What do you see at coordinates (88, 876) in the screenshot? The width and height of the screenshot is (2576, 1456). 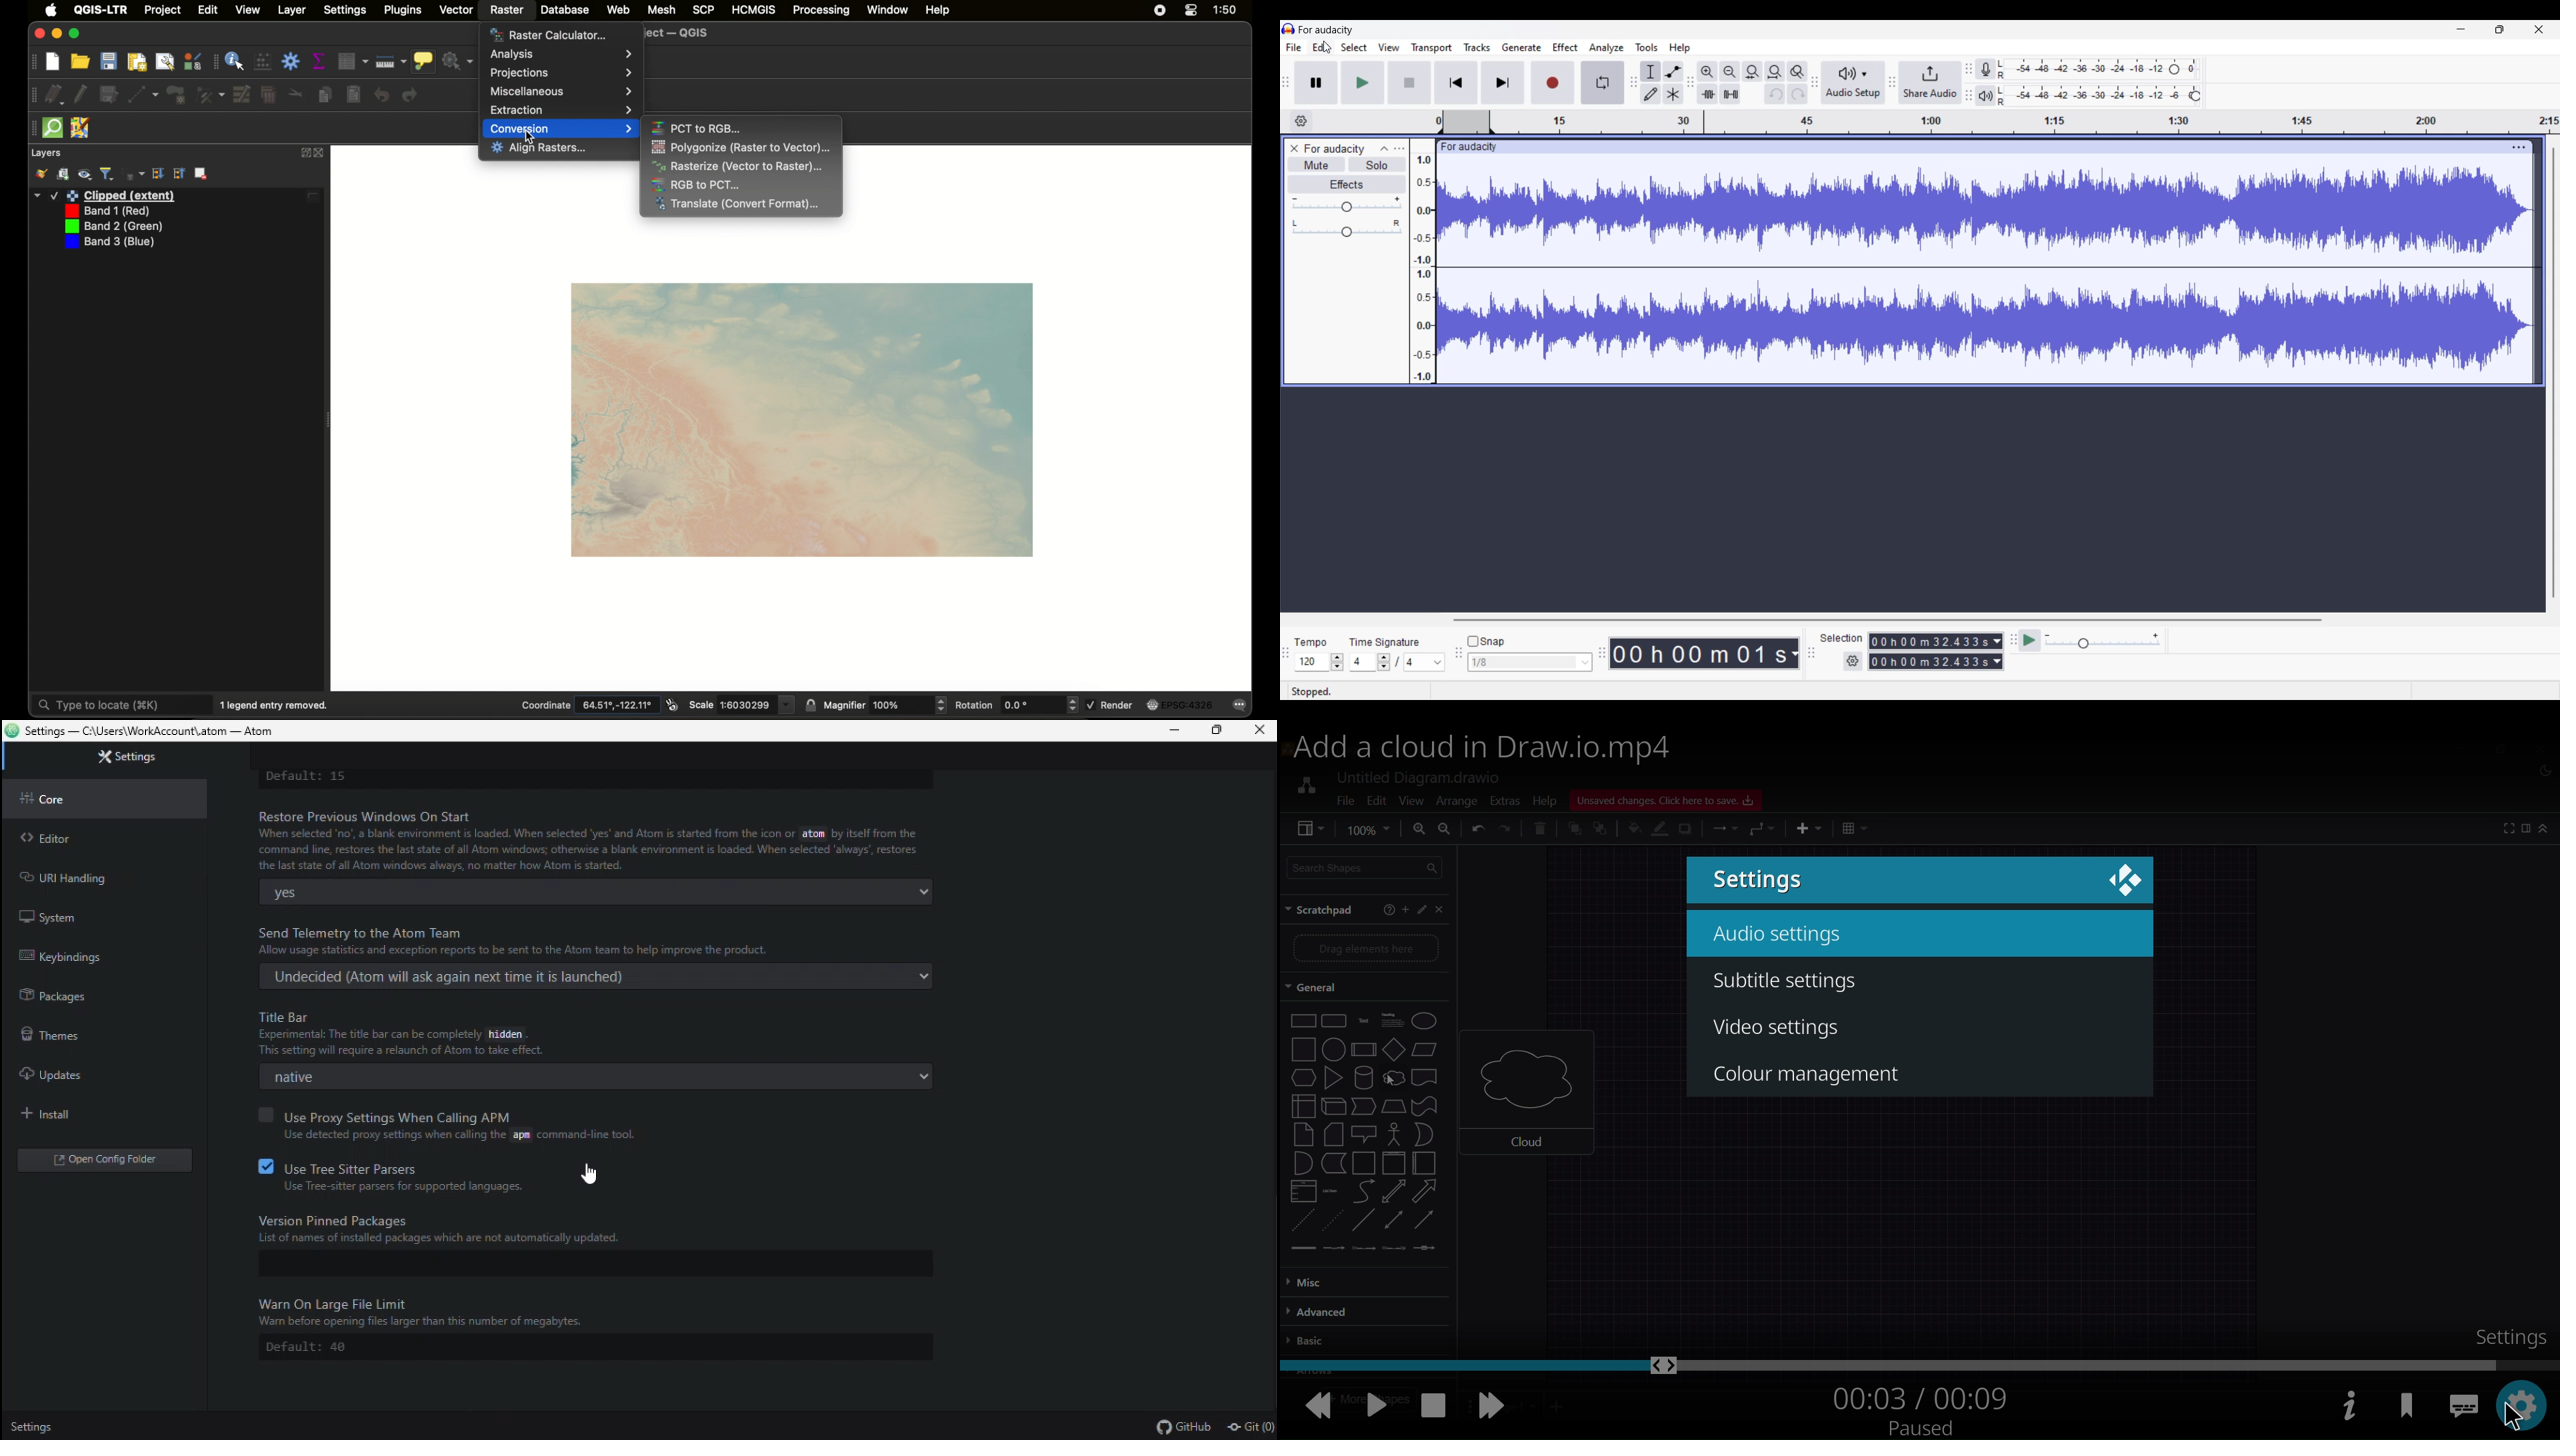 I see `URL handling` at bounding box center [88, 876].